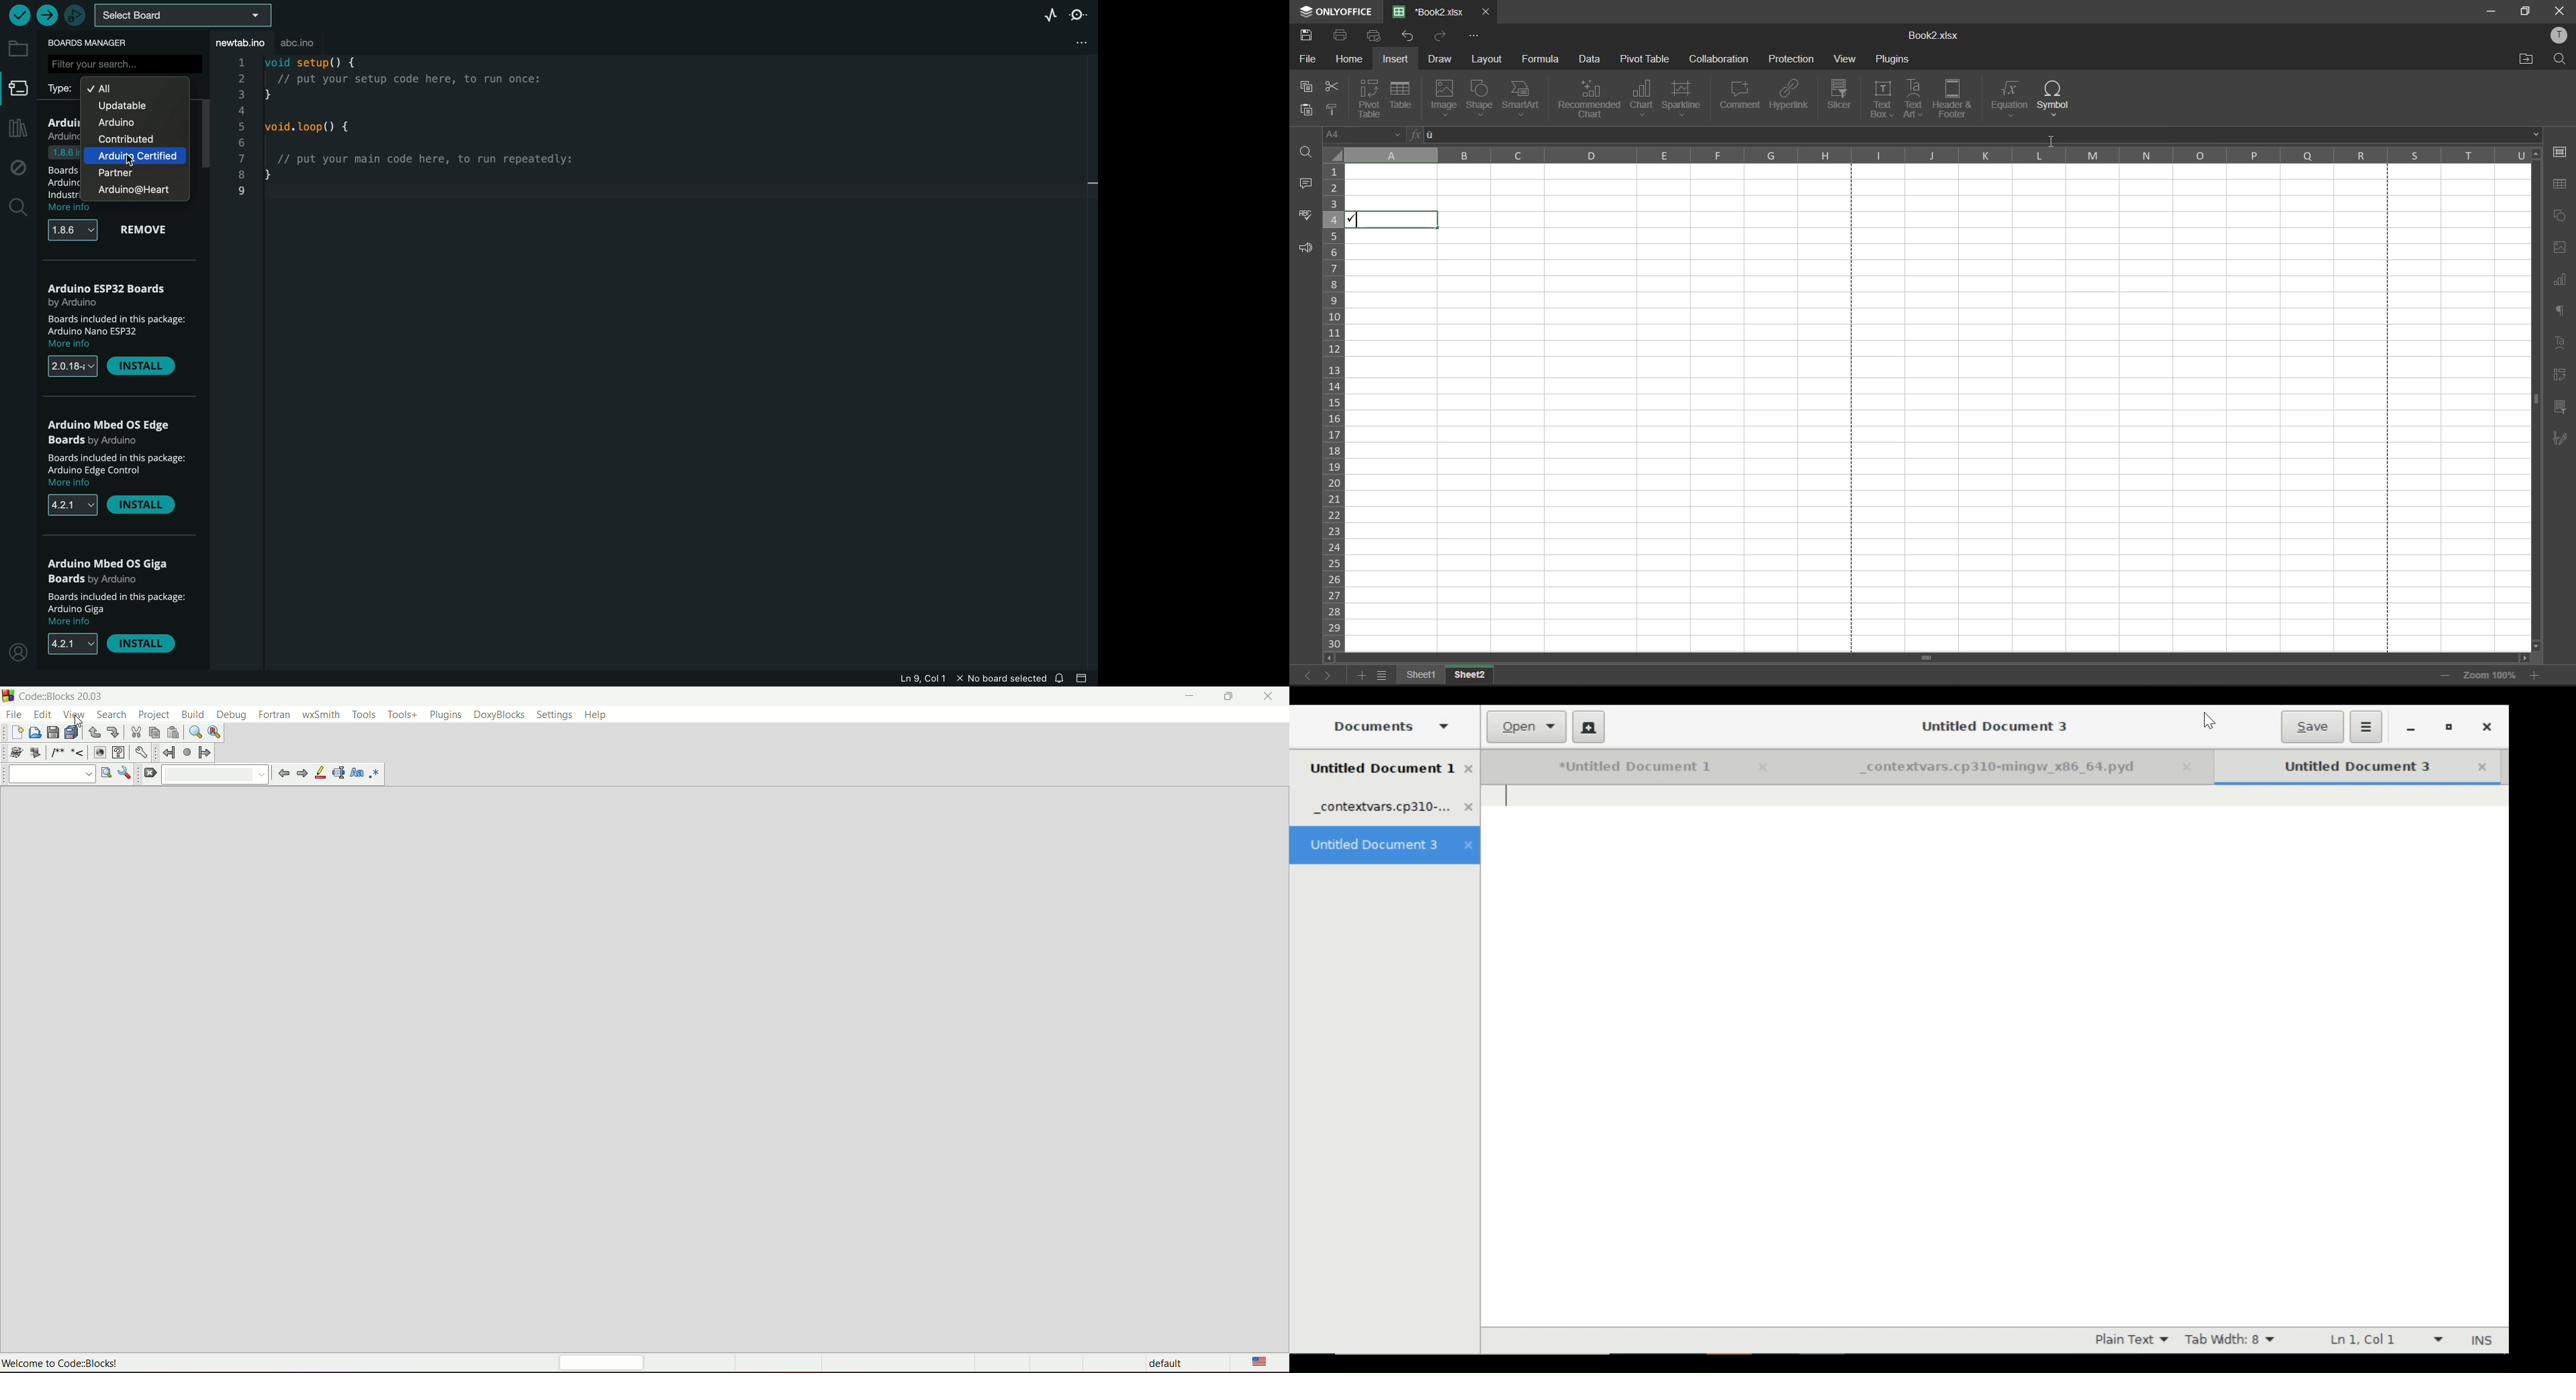 Image resolution: width=2576 pixels, height=1400 pixels. Describe the element at coordinates (44, 751) in the screenshot. I see `icons` at that location.